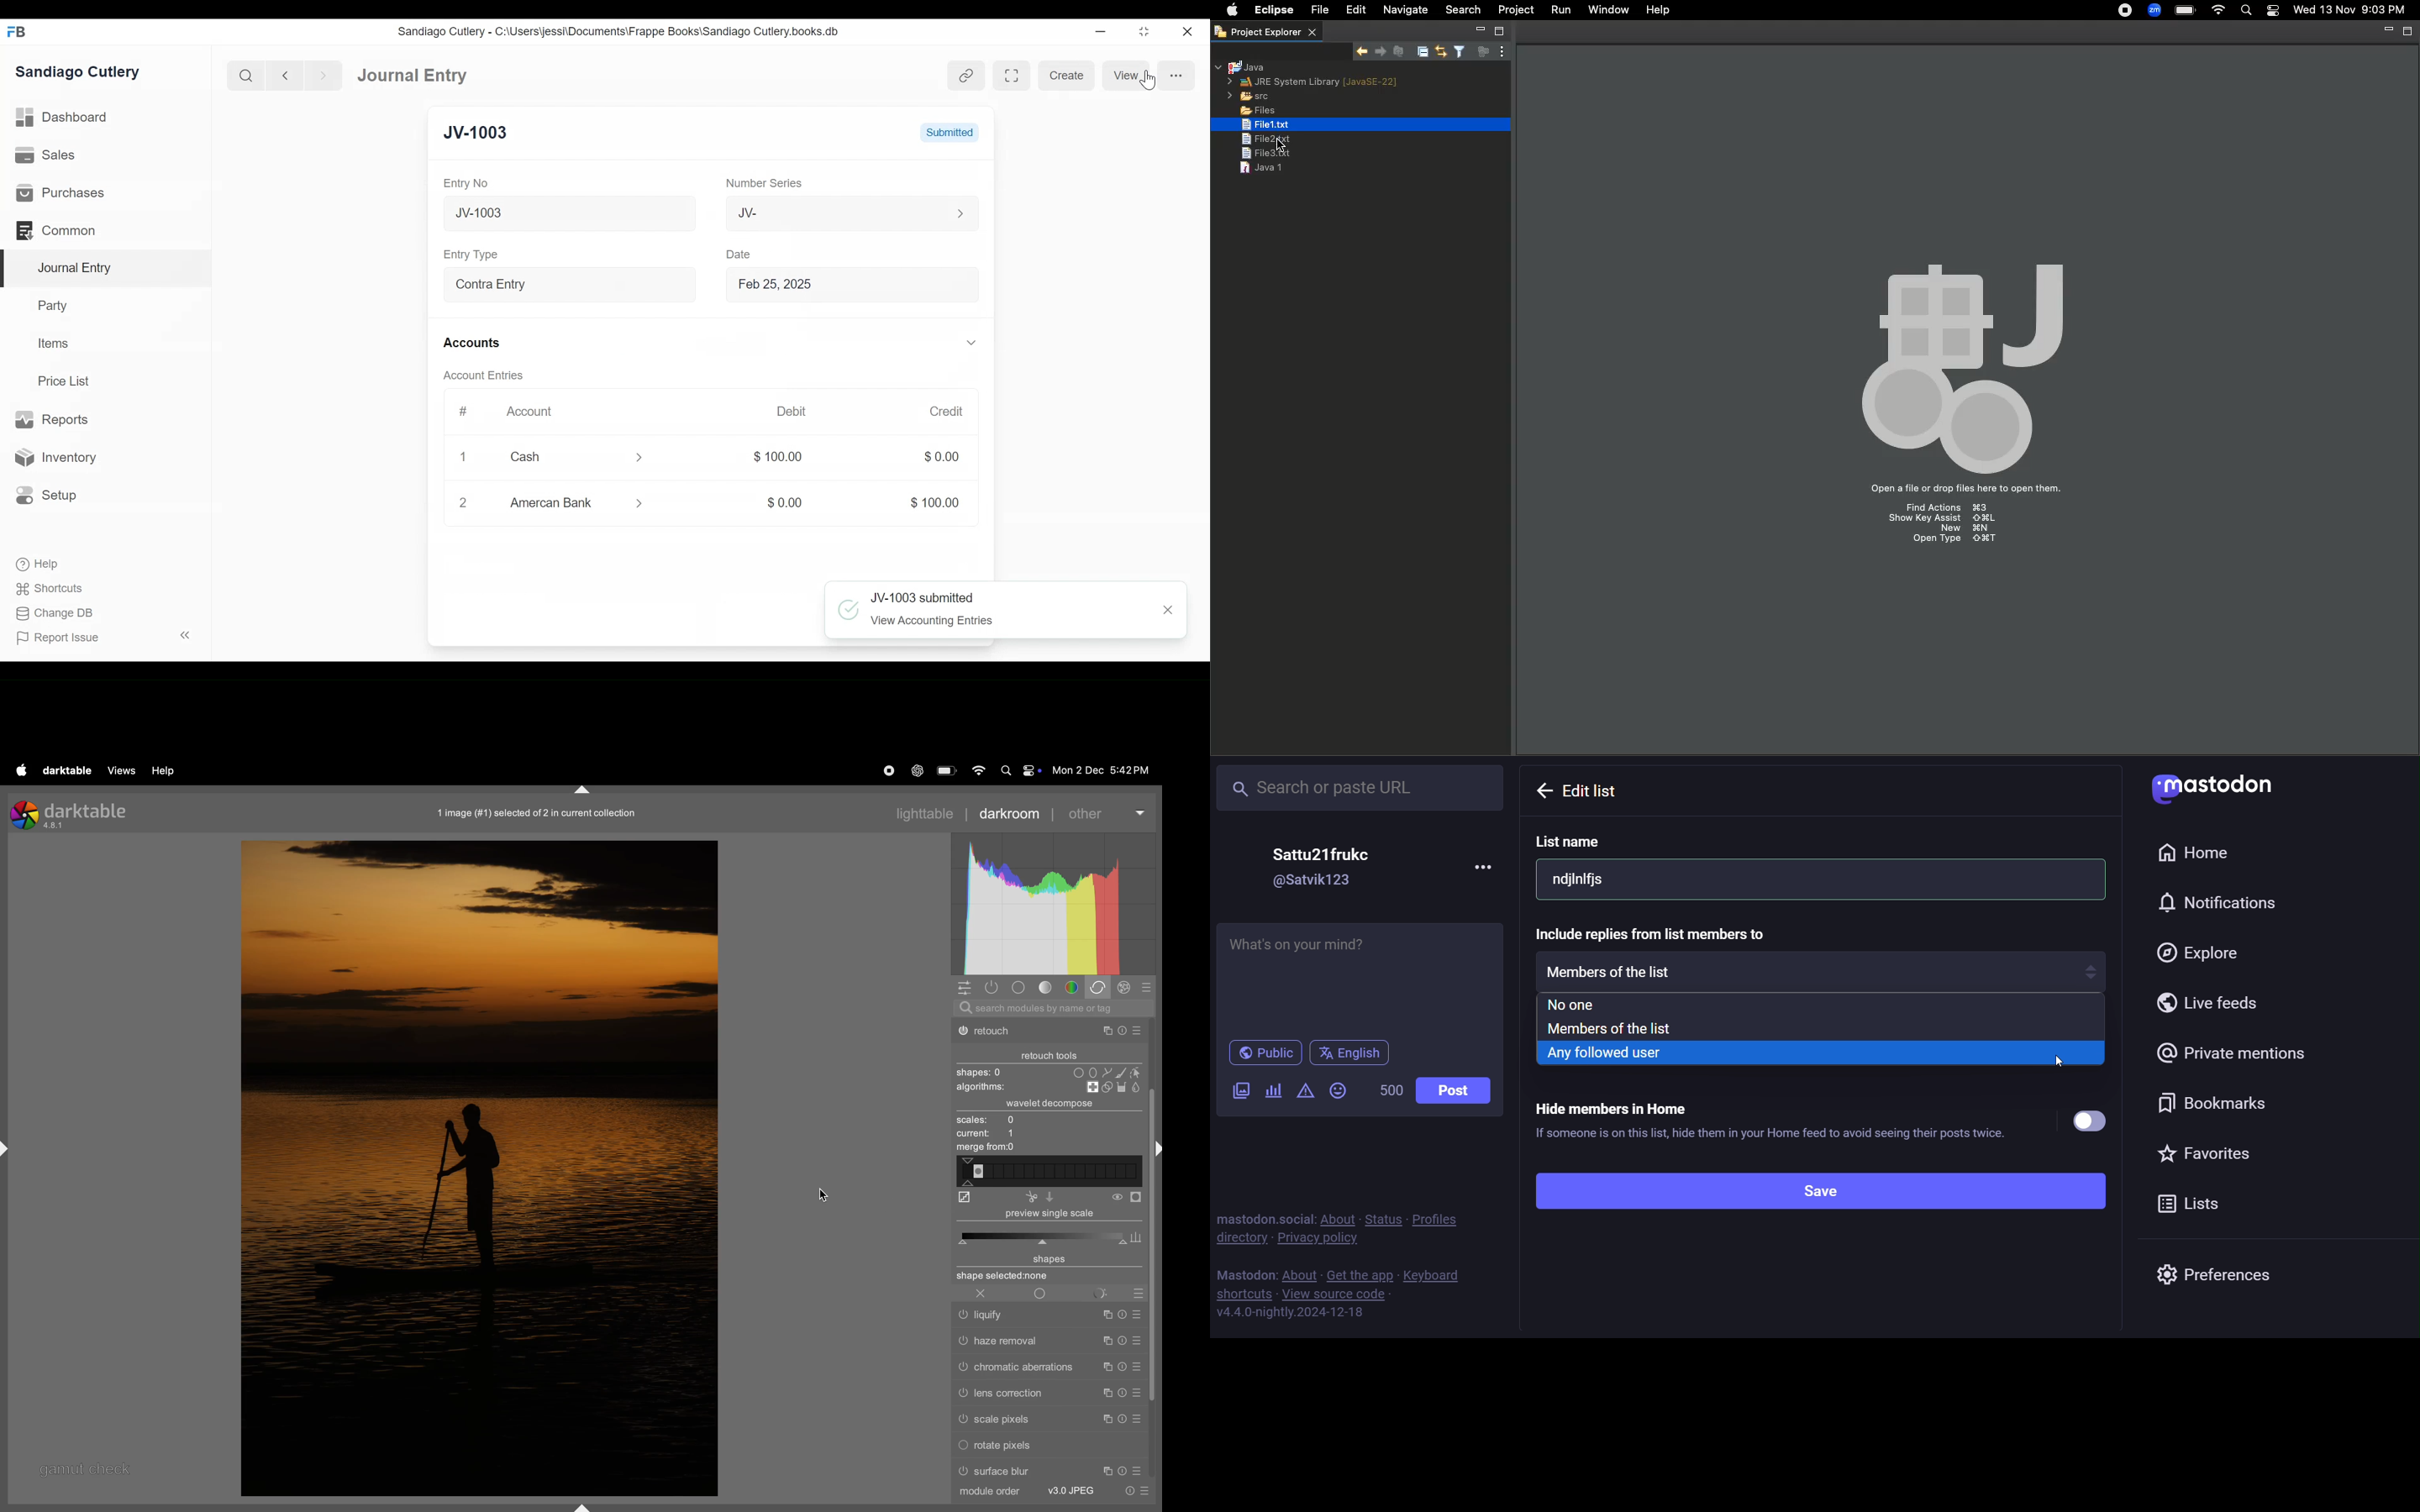  Describe the element at coordinates (1382, 51) in the screenshot. I see `Show previous match` at that location.